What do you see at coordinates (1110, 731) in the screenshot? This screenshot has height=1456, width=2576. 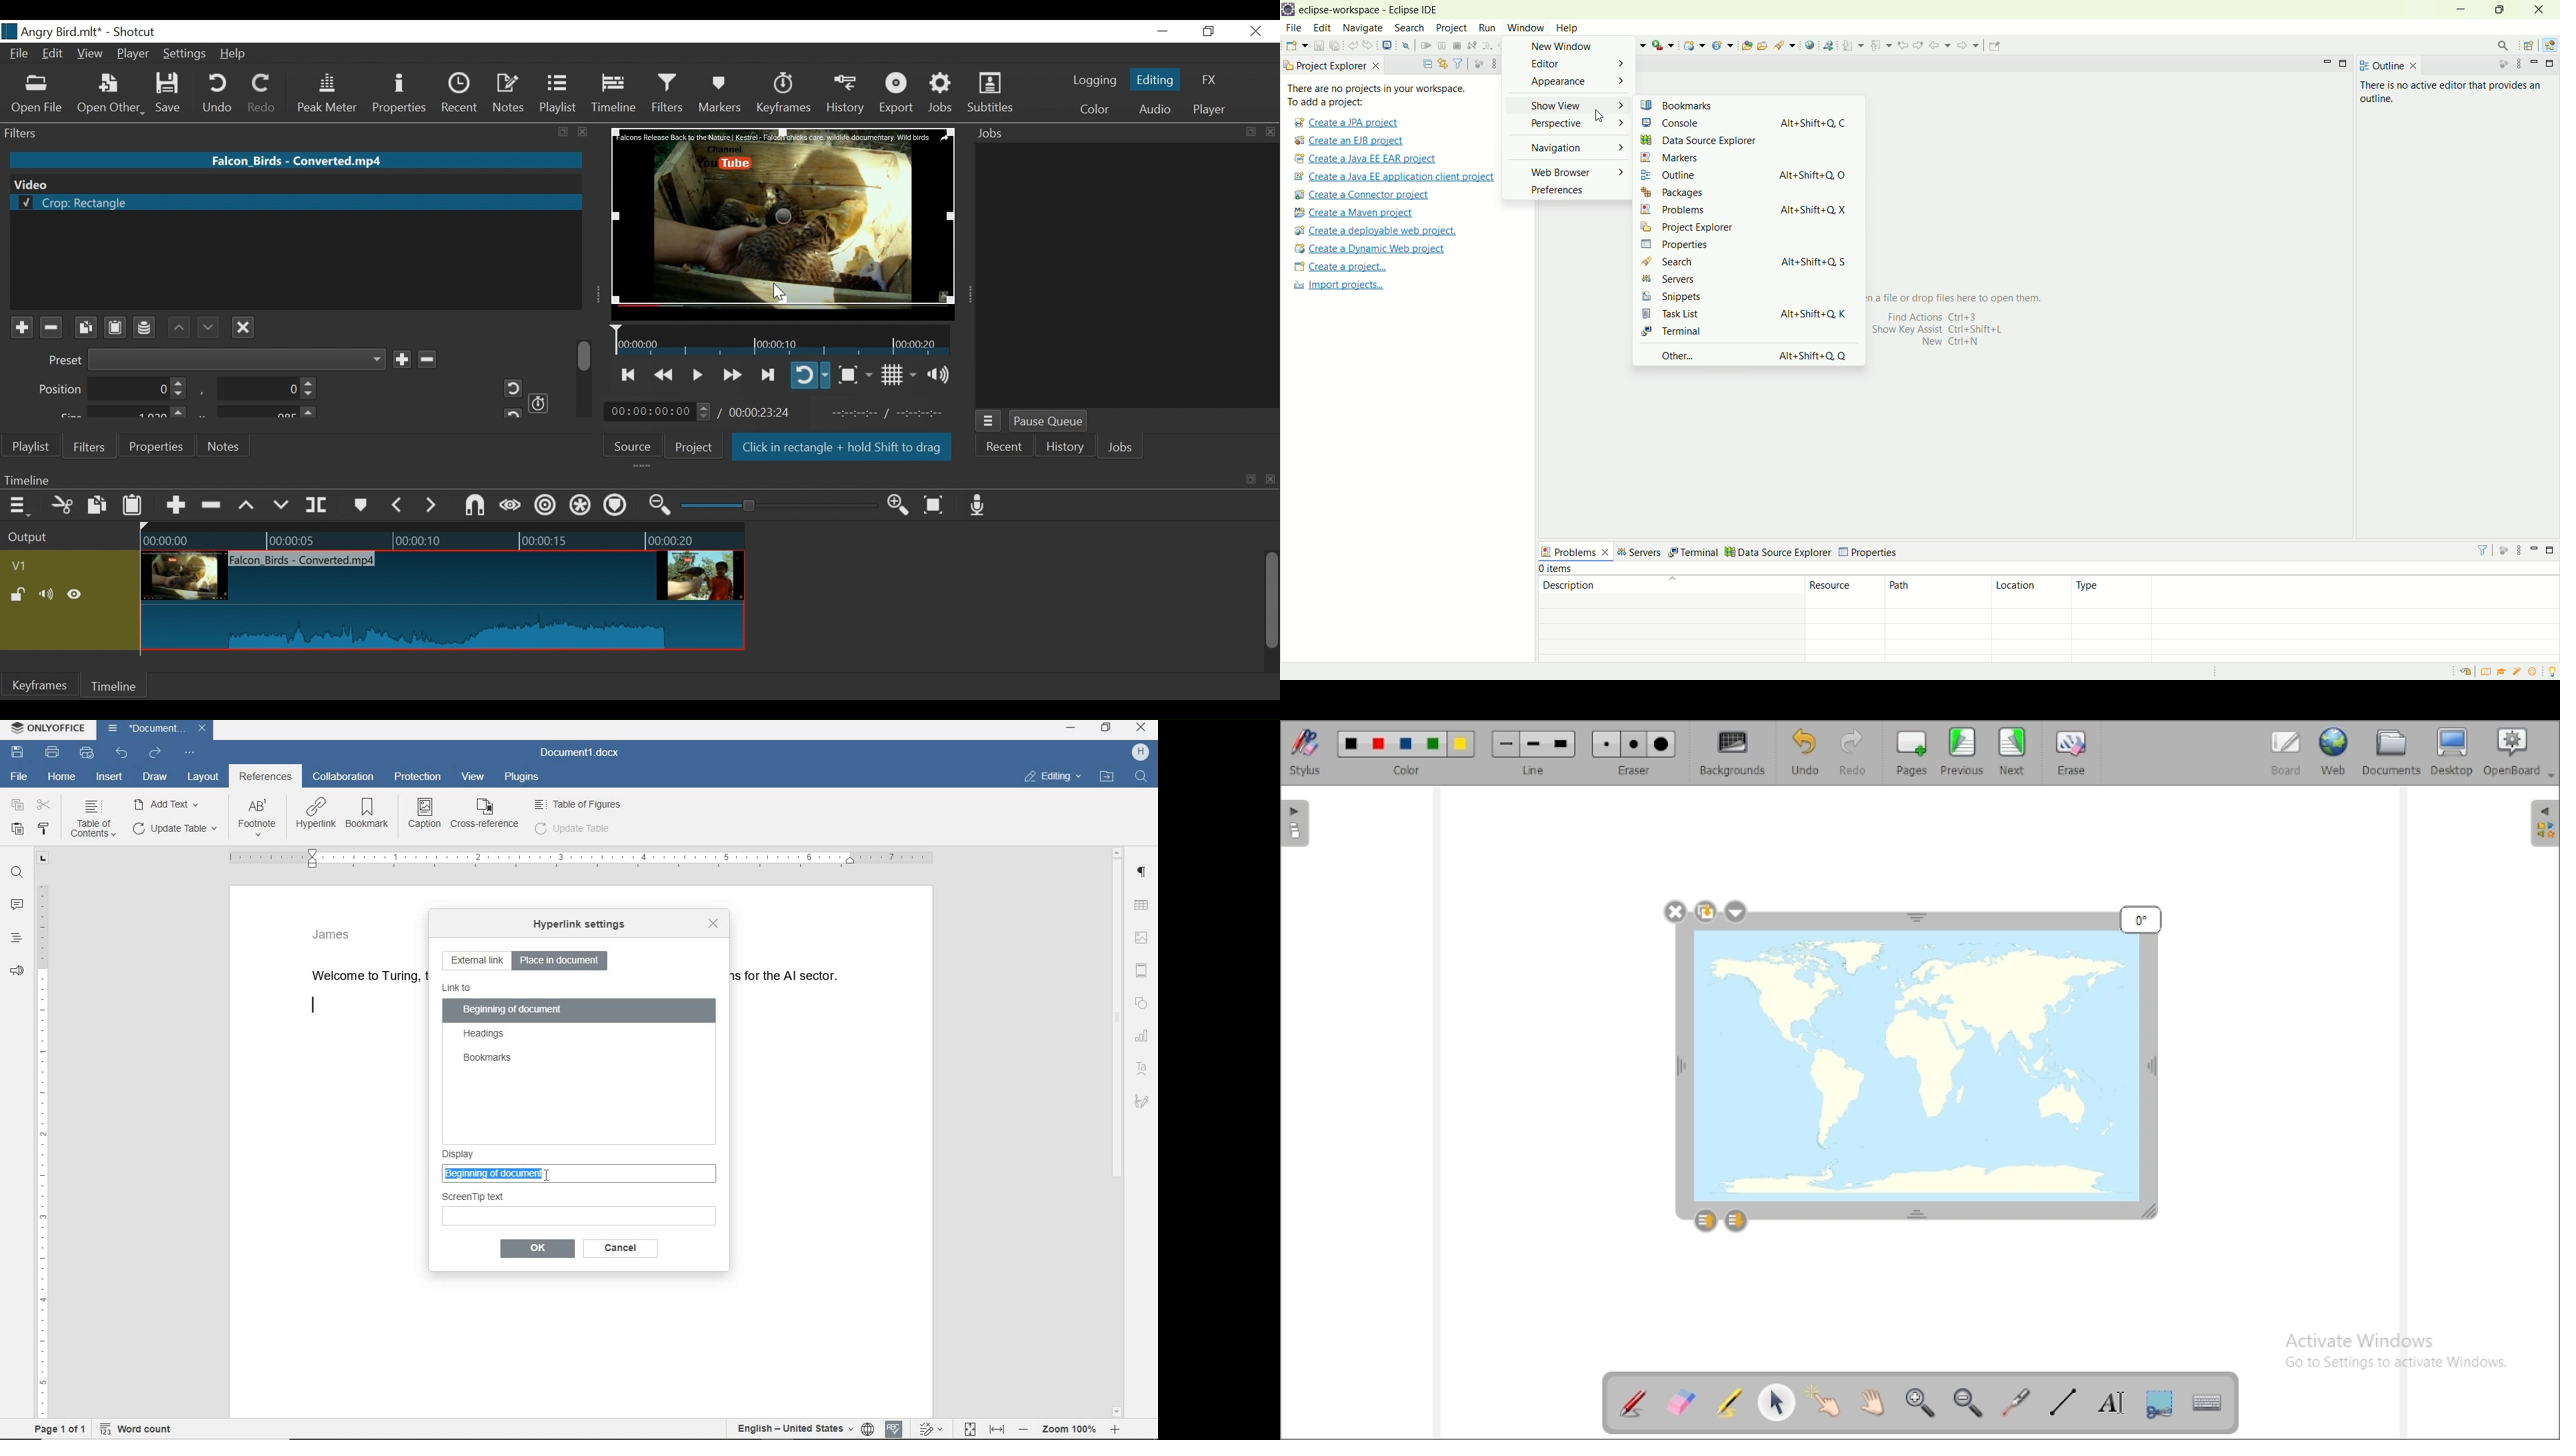 I see `Restore down` at bounding box center [1110, 731].